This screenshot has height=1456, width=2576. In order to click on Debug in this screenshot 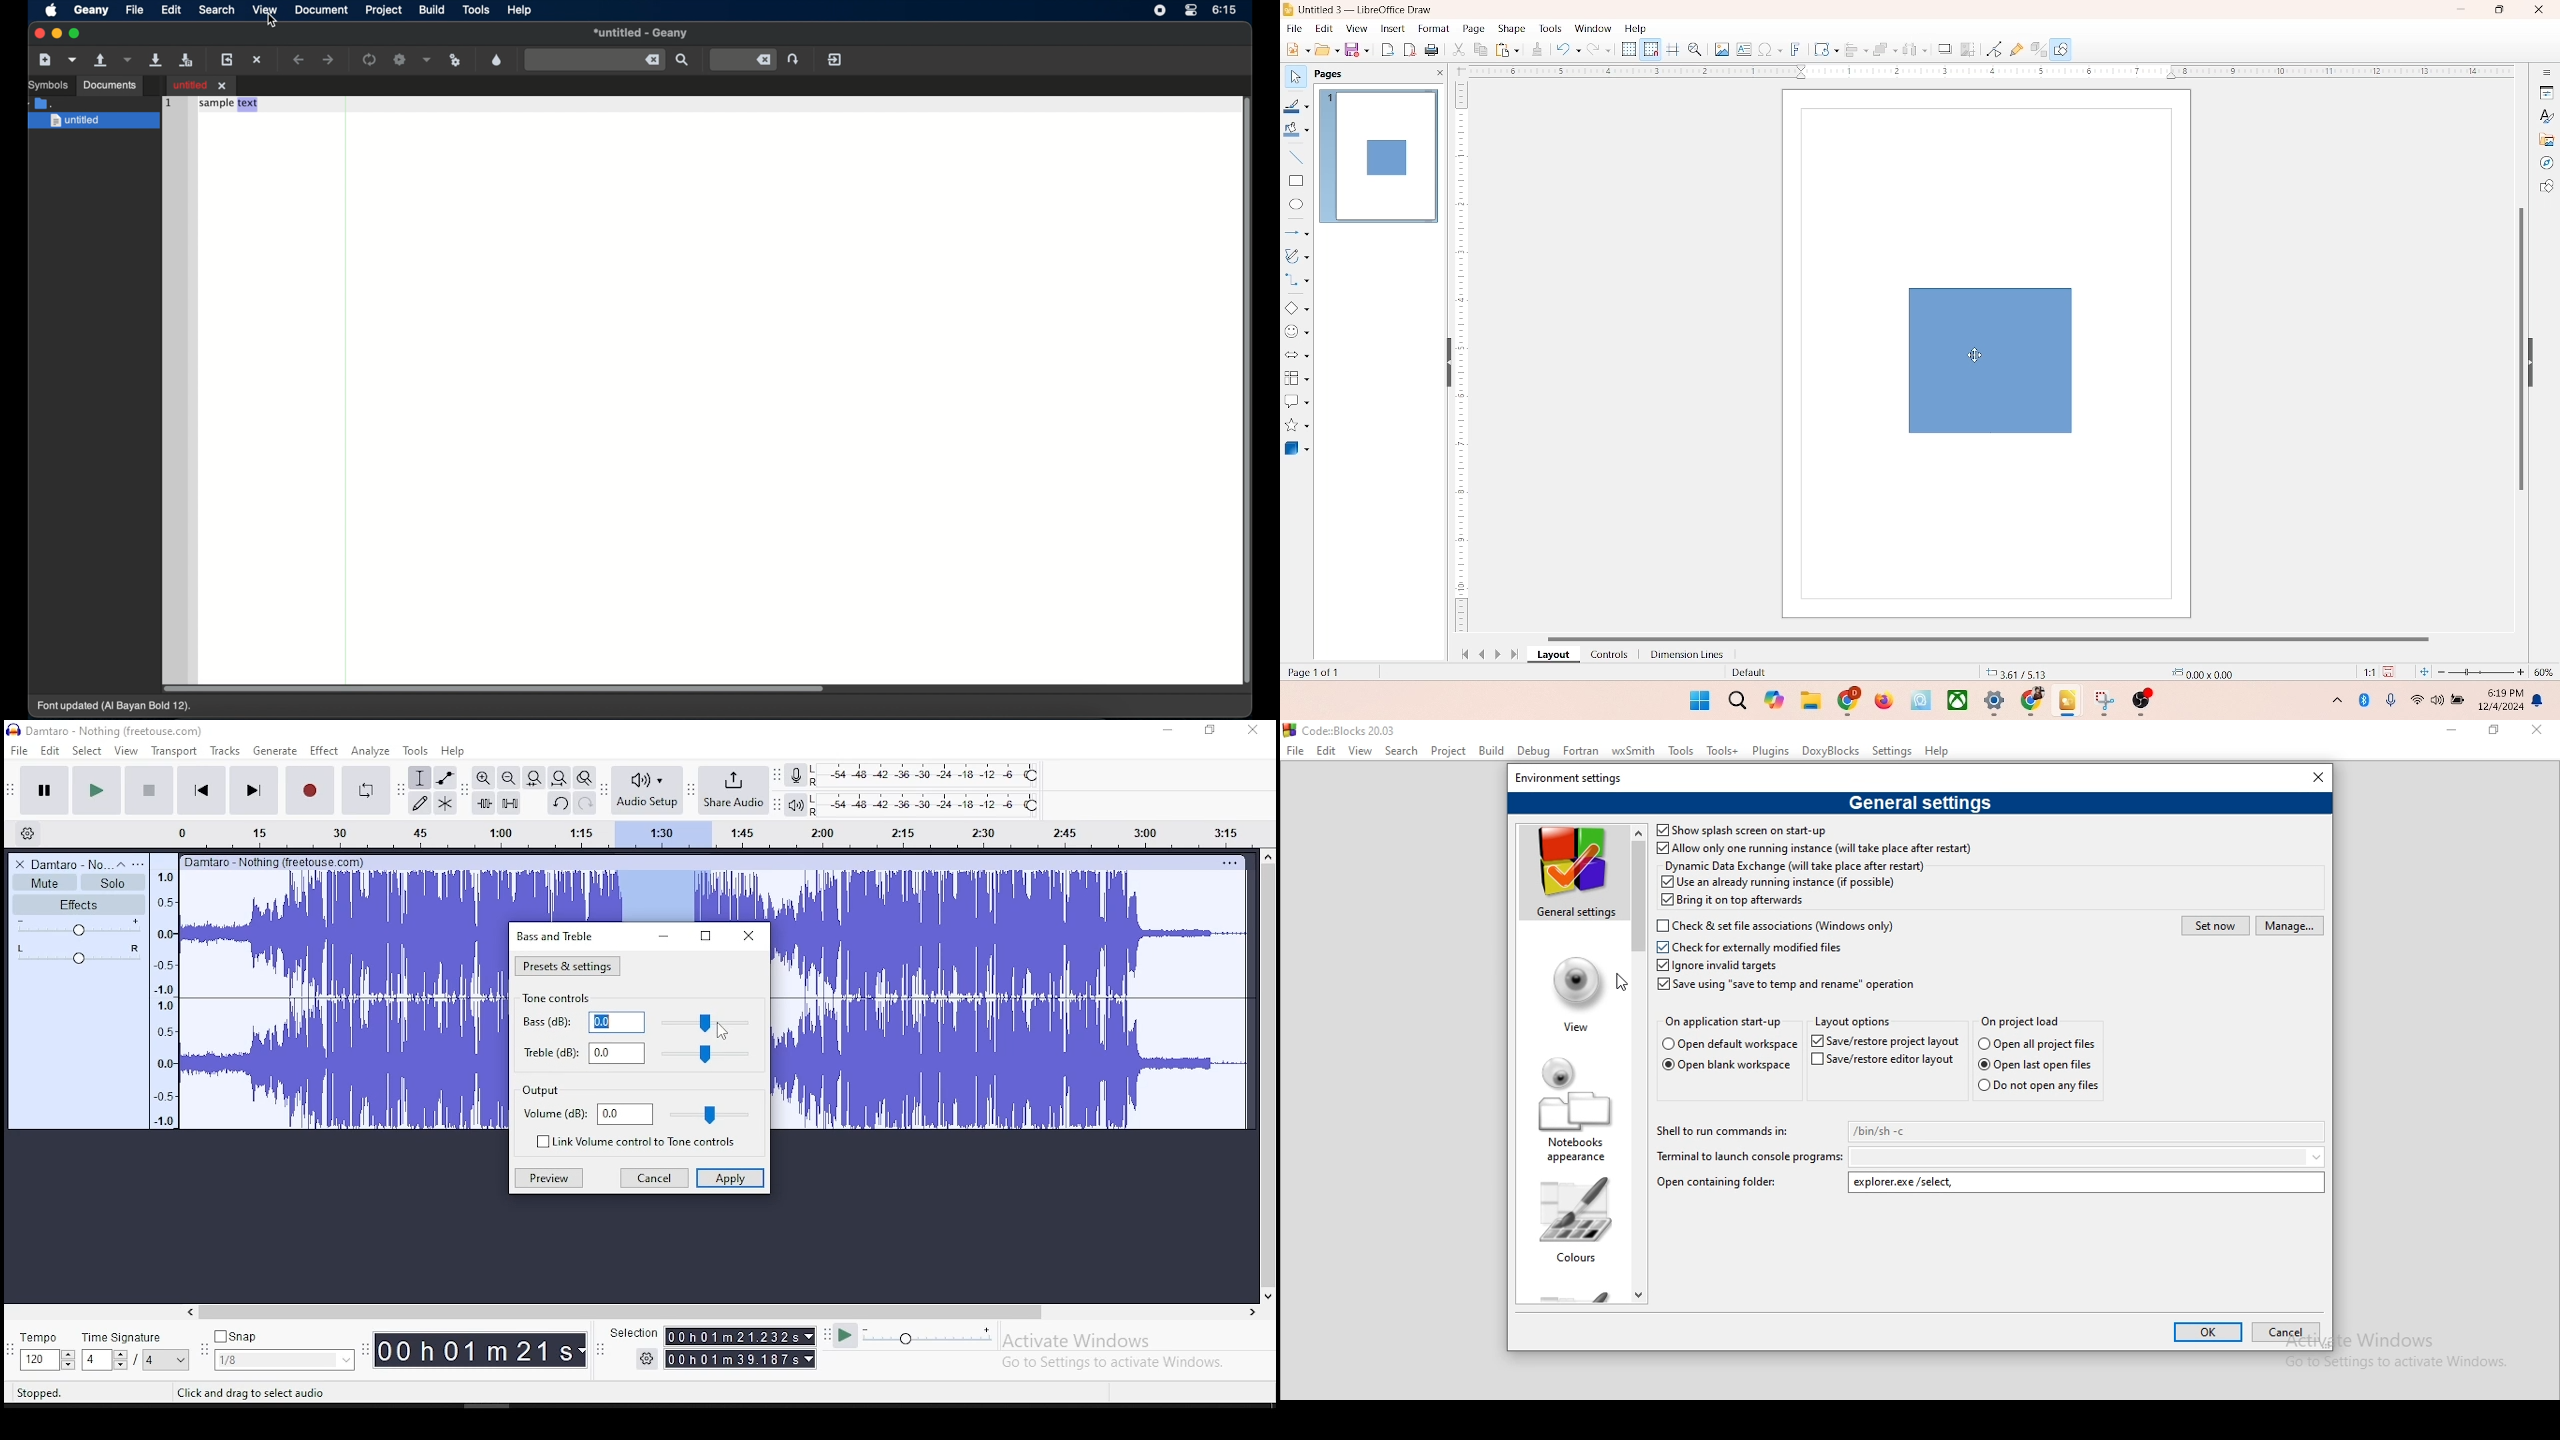, I will do `click(1532, 752)`.